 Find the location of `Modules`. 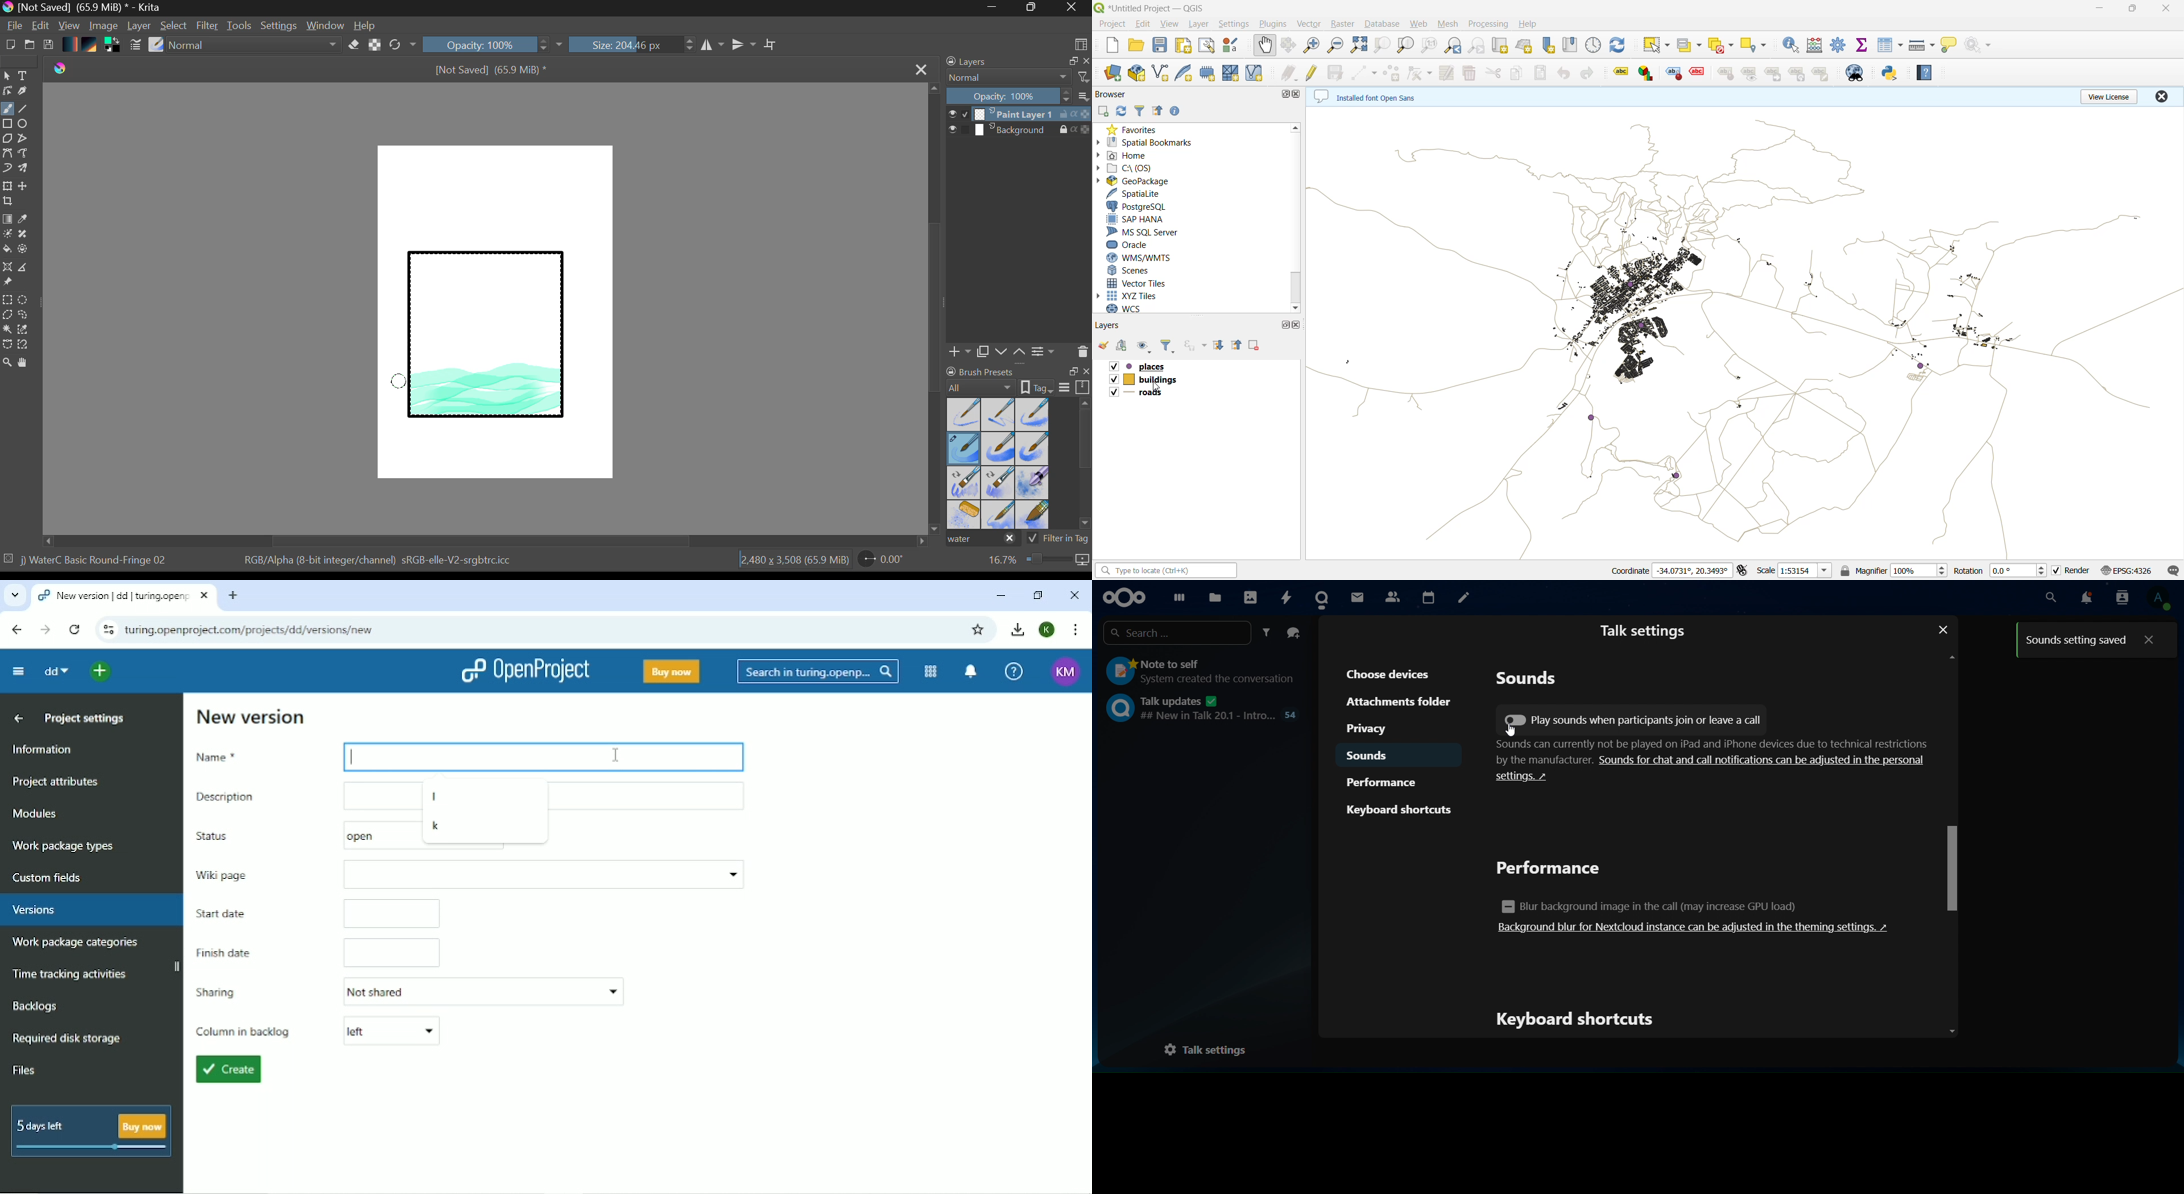

Modules is located at coordinates (36, 813).